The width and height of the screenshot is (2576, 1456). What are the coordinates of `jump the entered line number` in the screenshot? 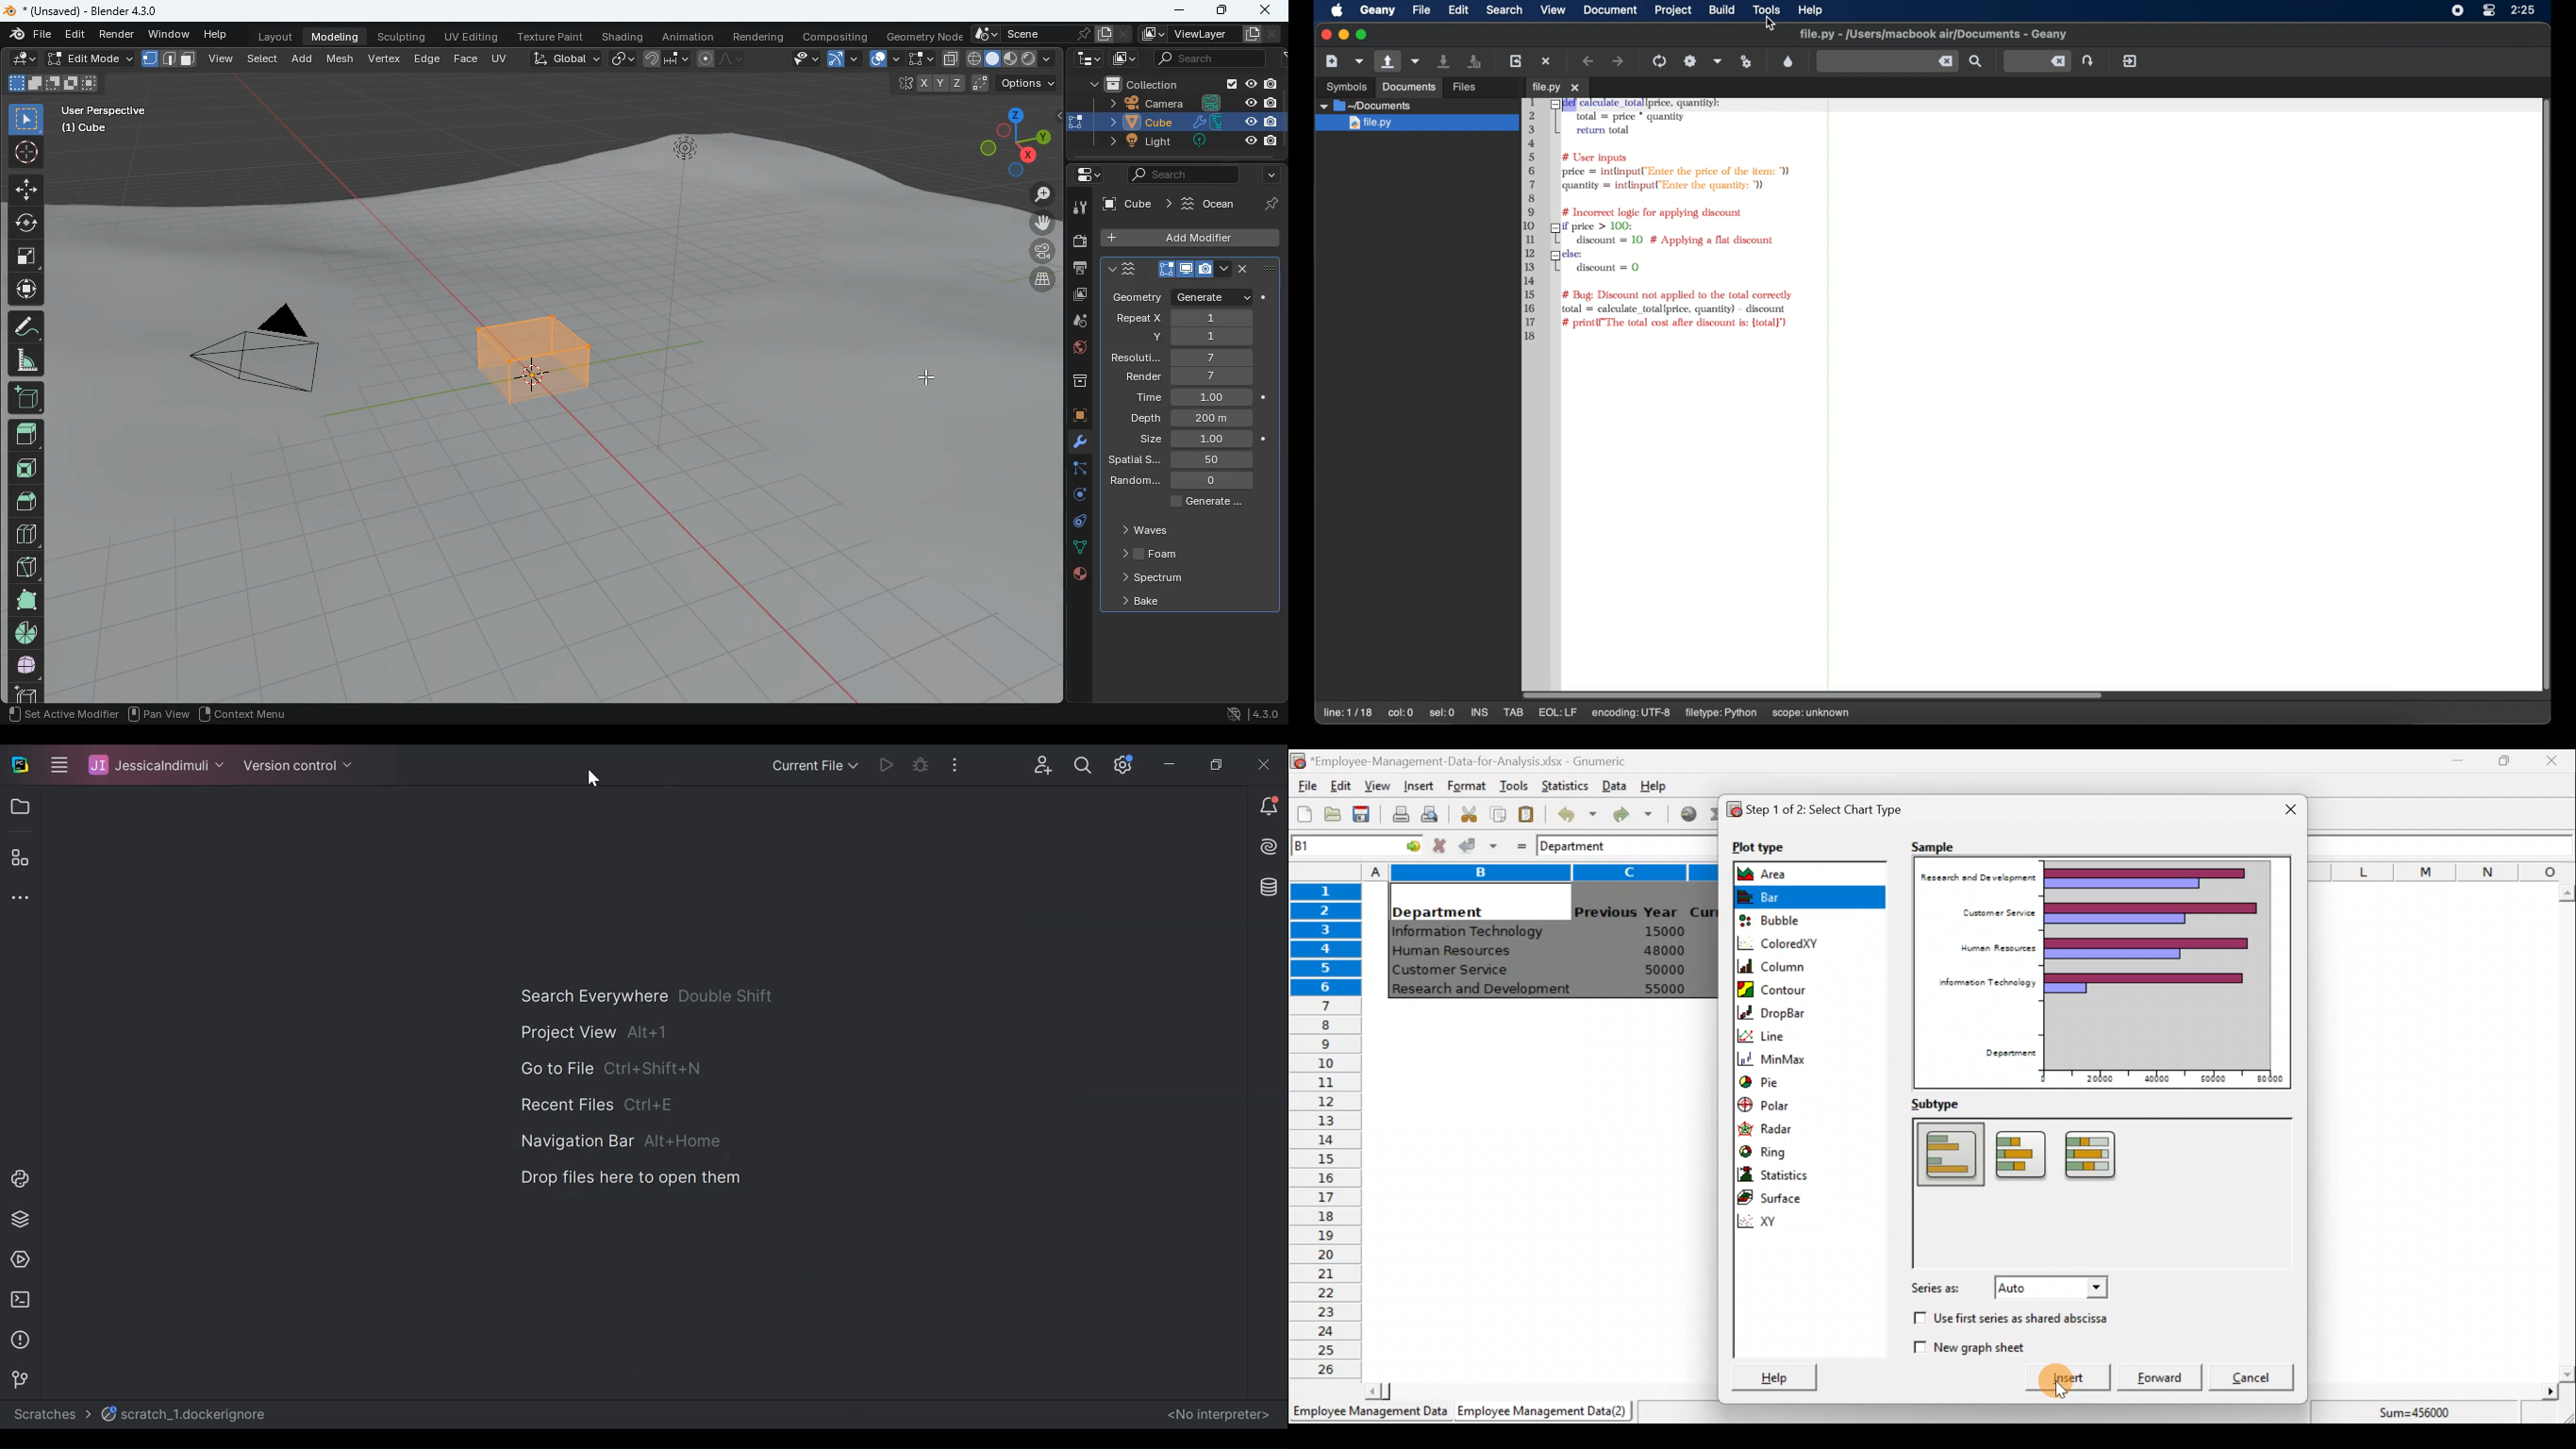 It's located at (2090, 60).